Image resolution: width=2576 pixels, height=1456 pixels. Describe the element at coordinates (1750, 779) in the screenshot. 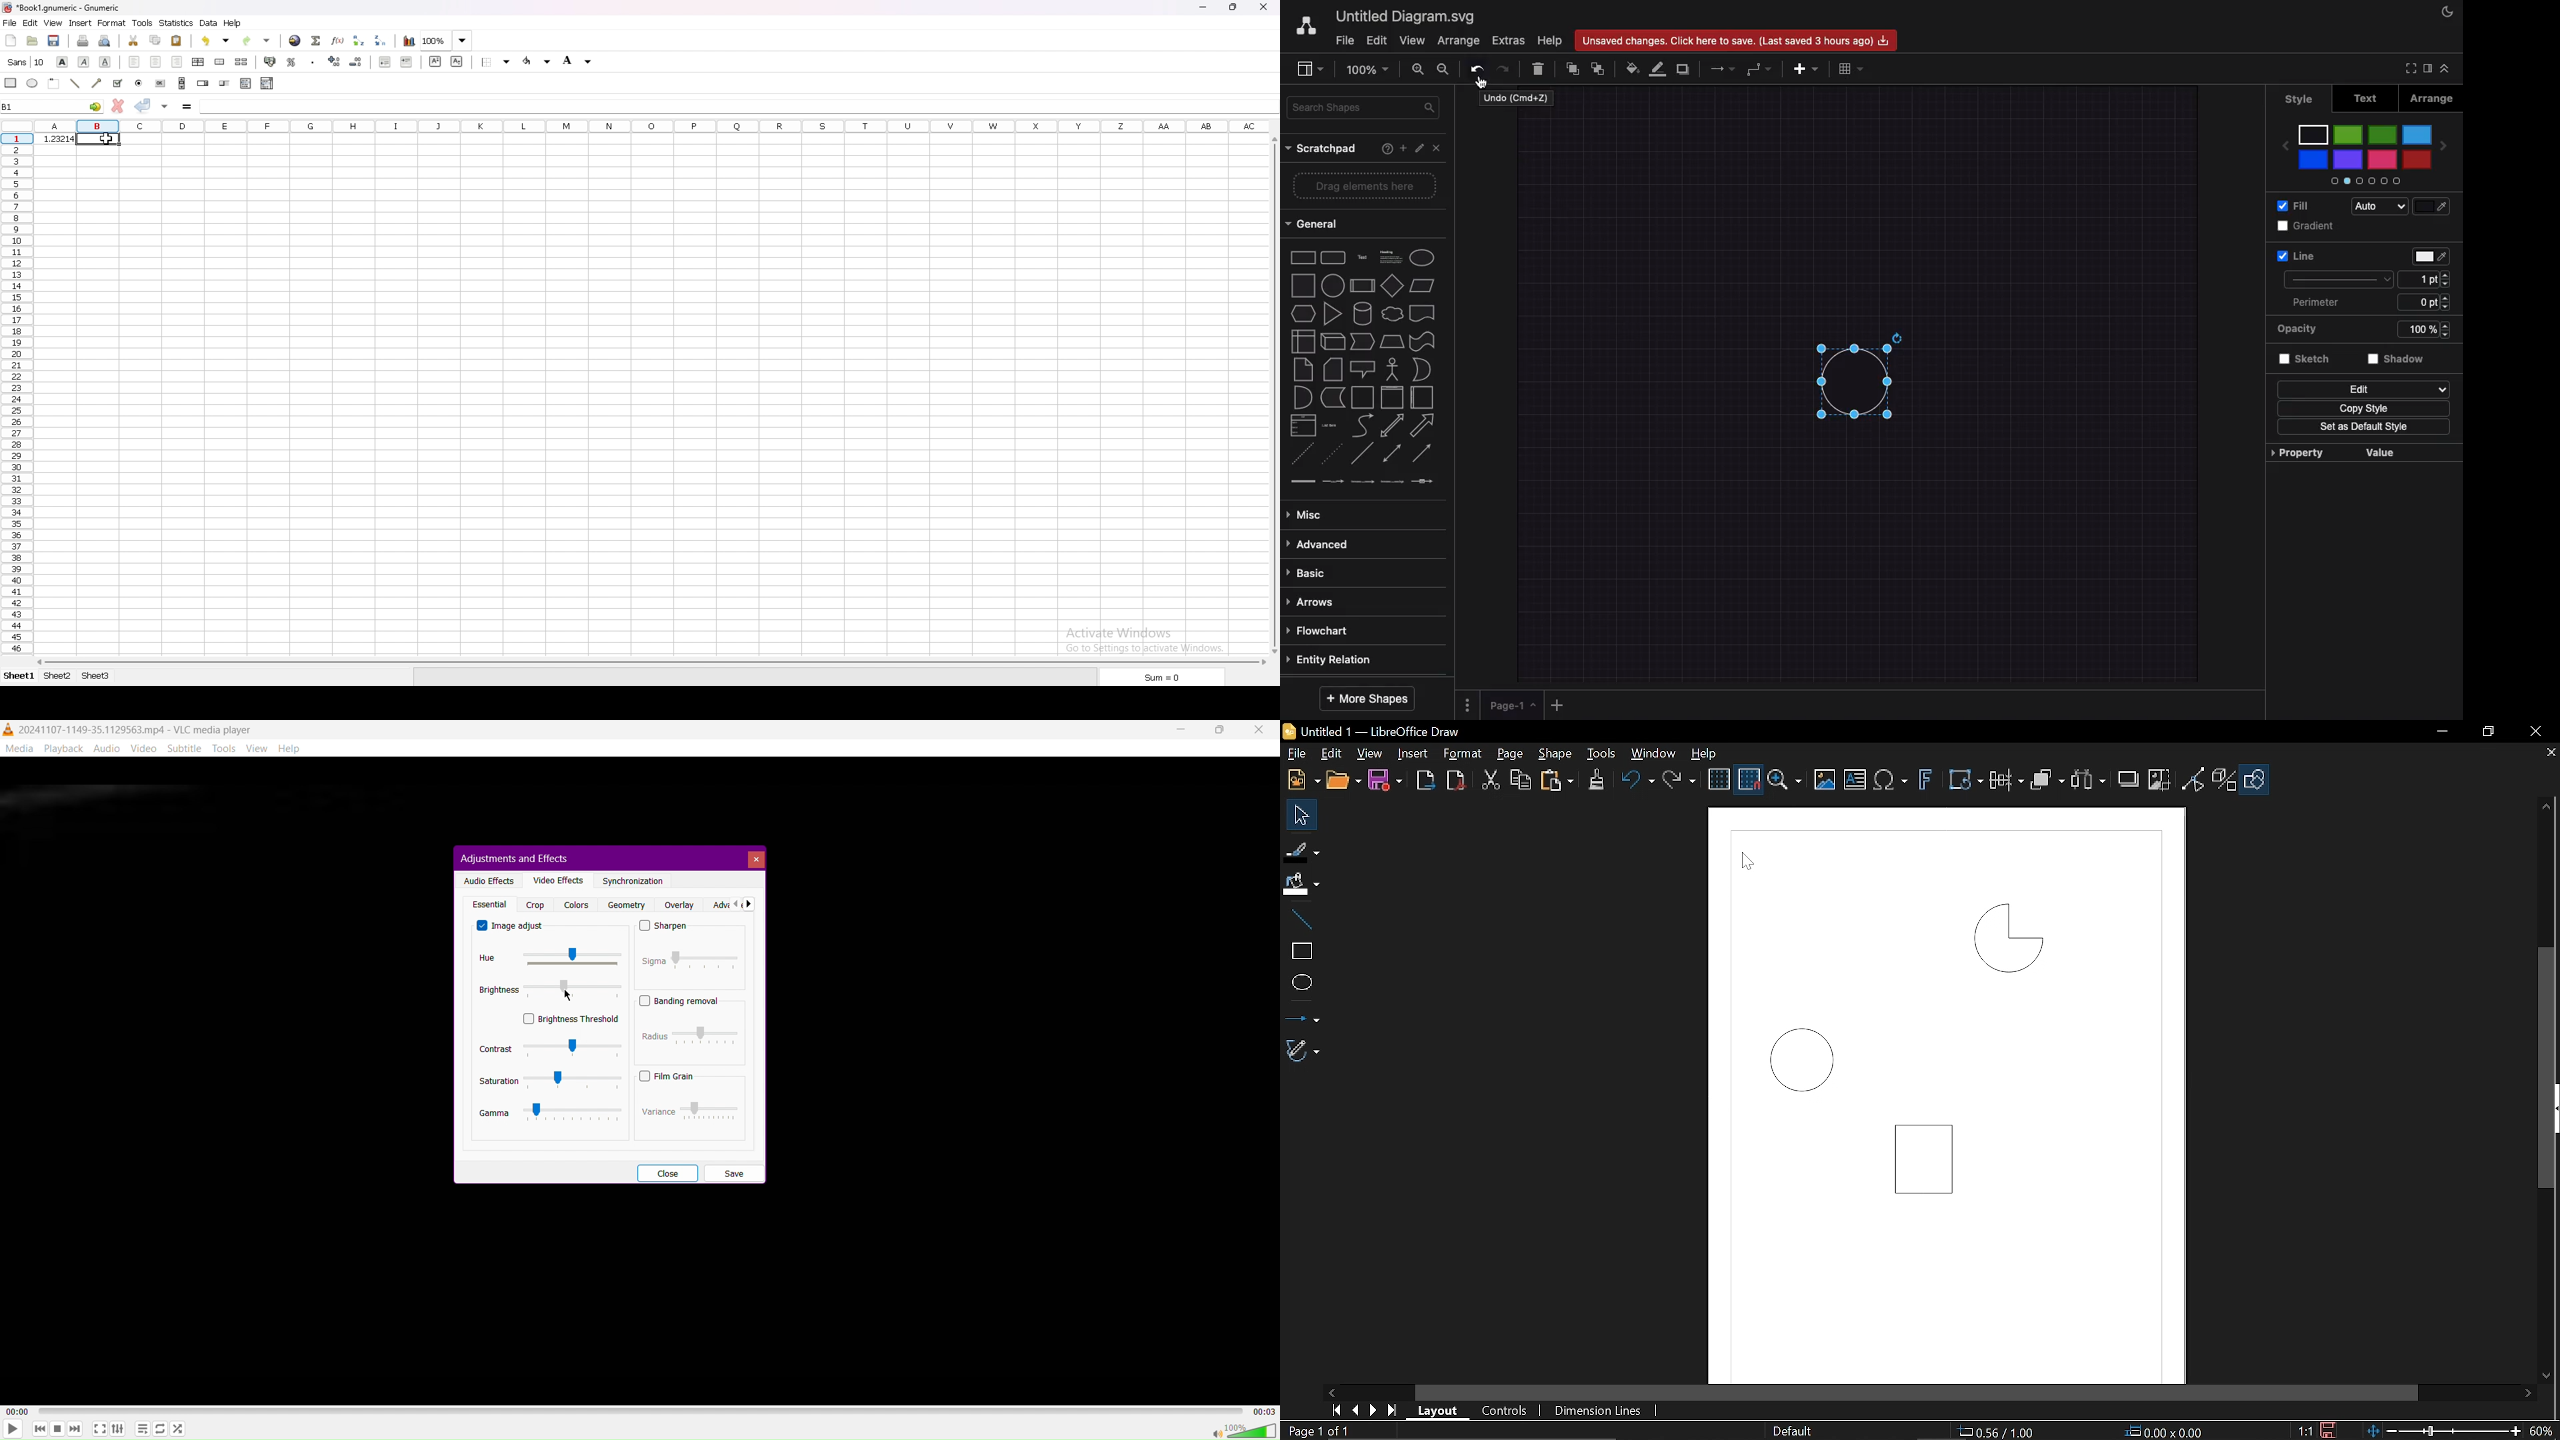

I see `Snap to grid` at that location.